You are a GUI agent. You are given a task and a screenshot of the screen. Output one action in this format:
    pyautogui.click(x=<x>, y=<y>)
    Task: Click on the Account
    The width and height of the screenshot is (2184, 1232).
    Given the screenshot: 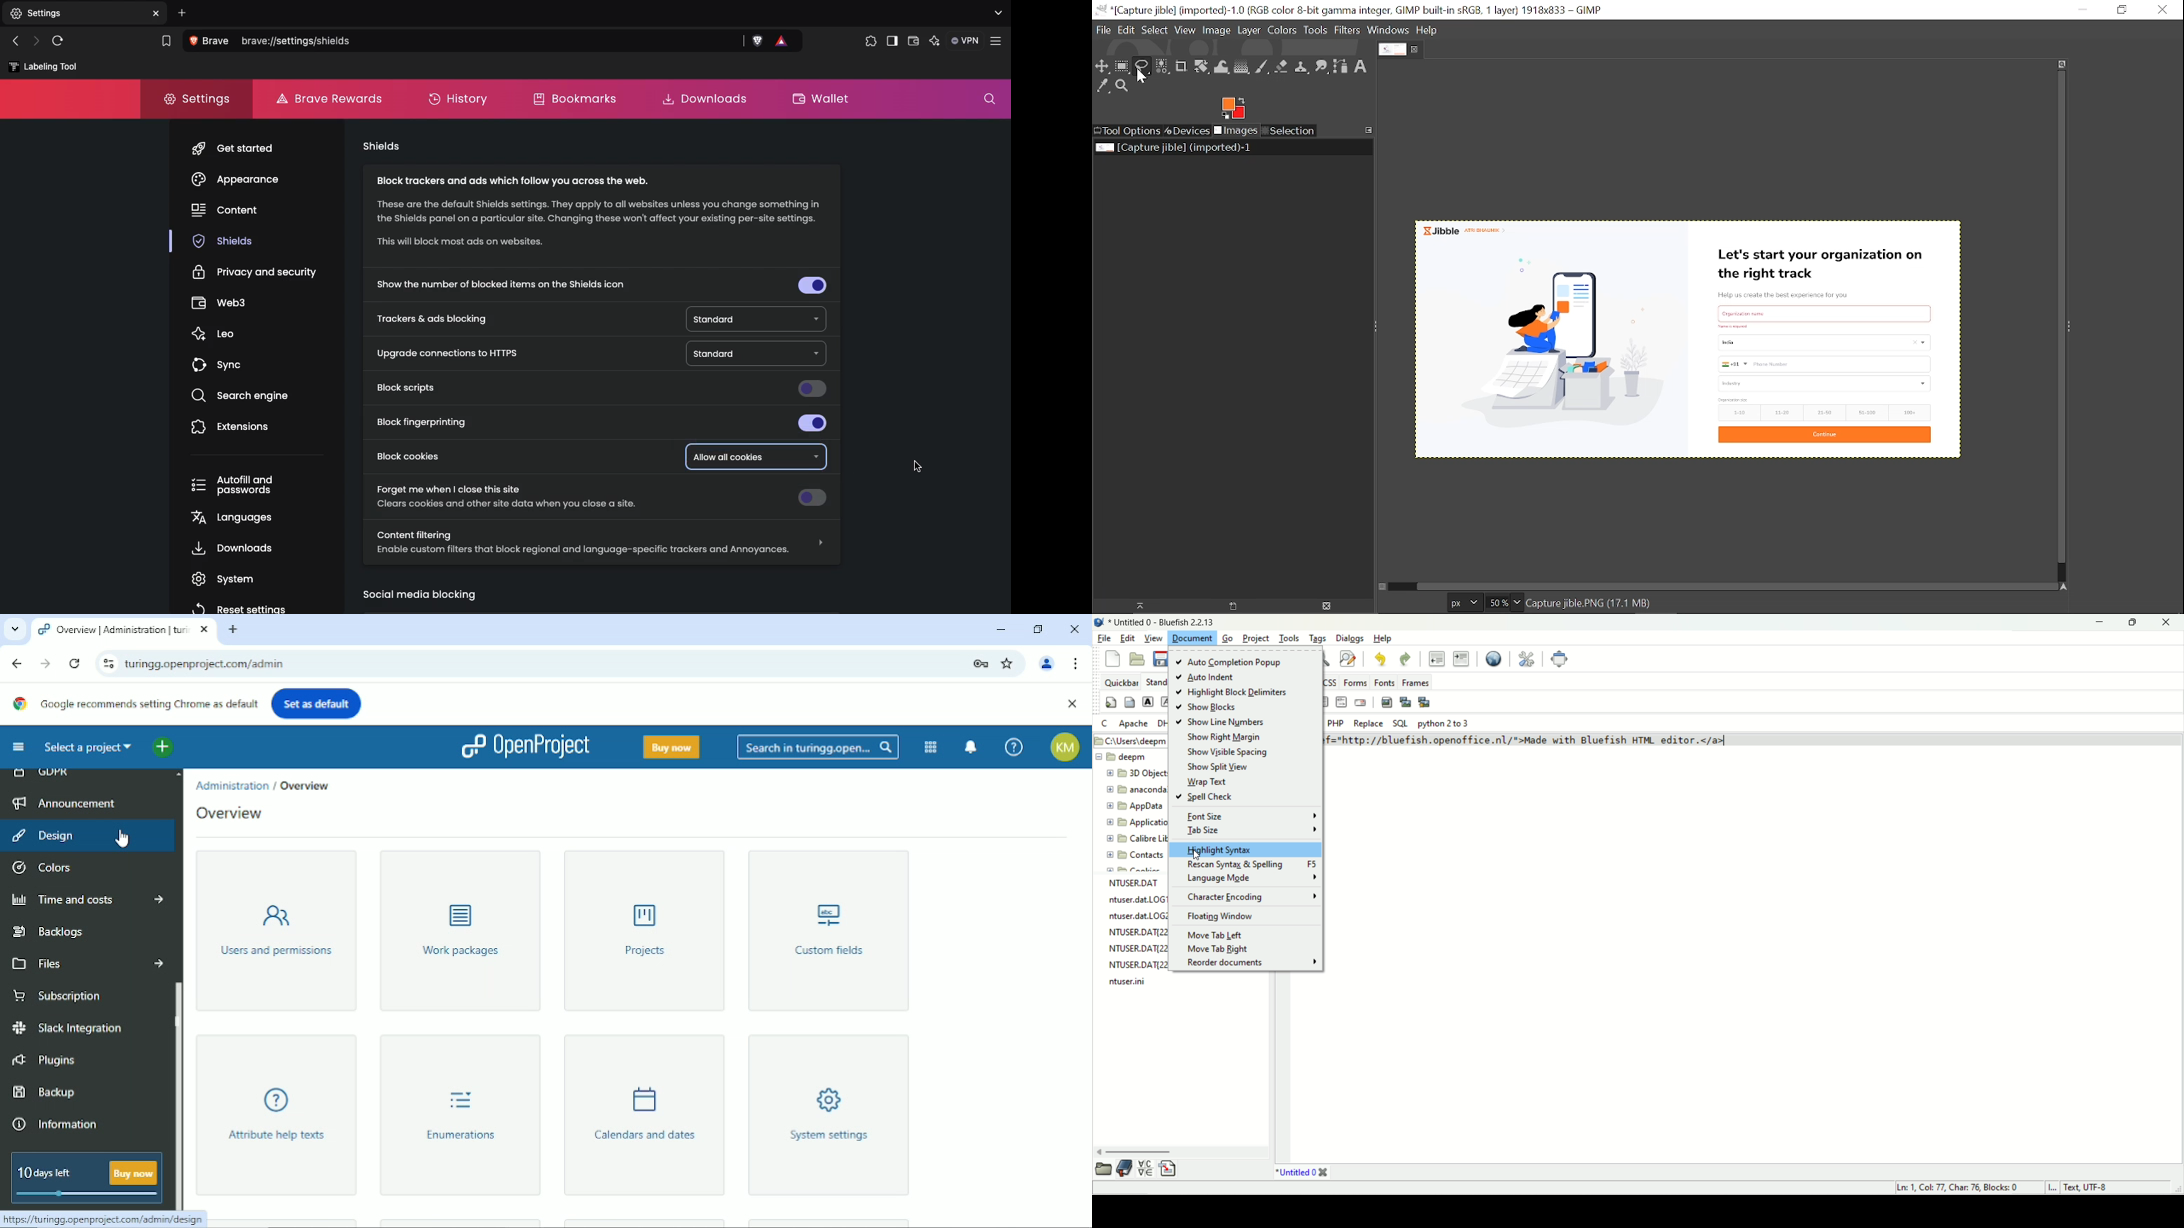 What is the action you would take?
    pyautogui.click(x=1048, y=662)
    